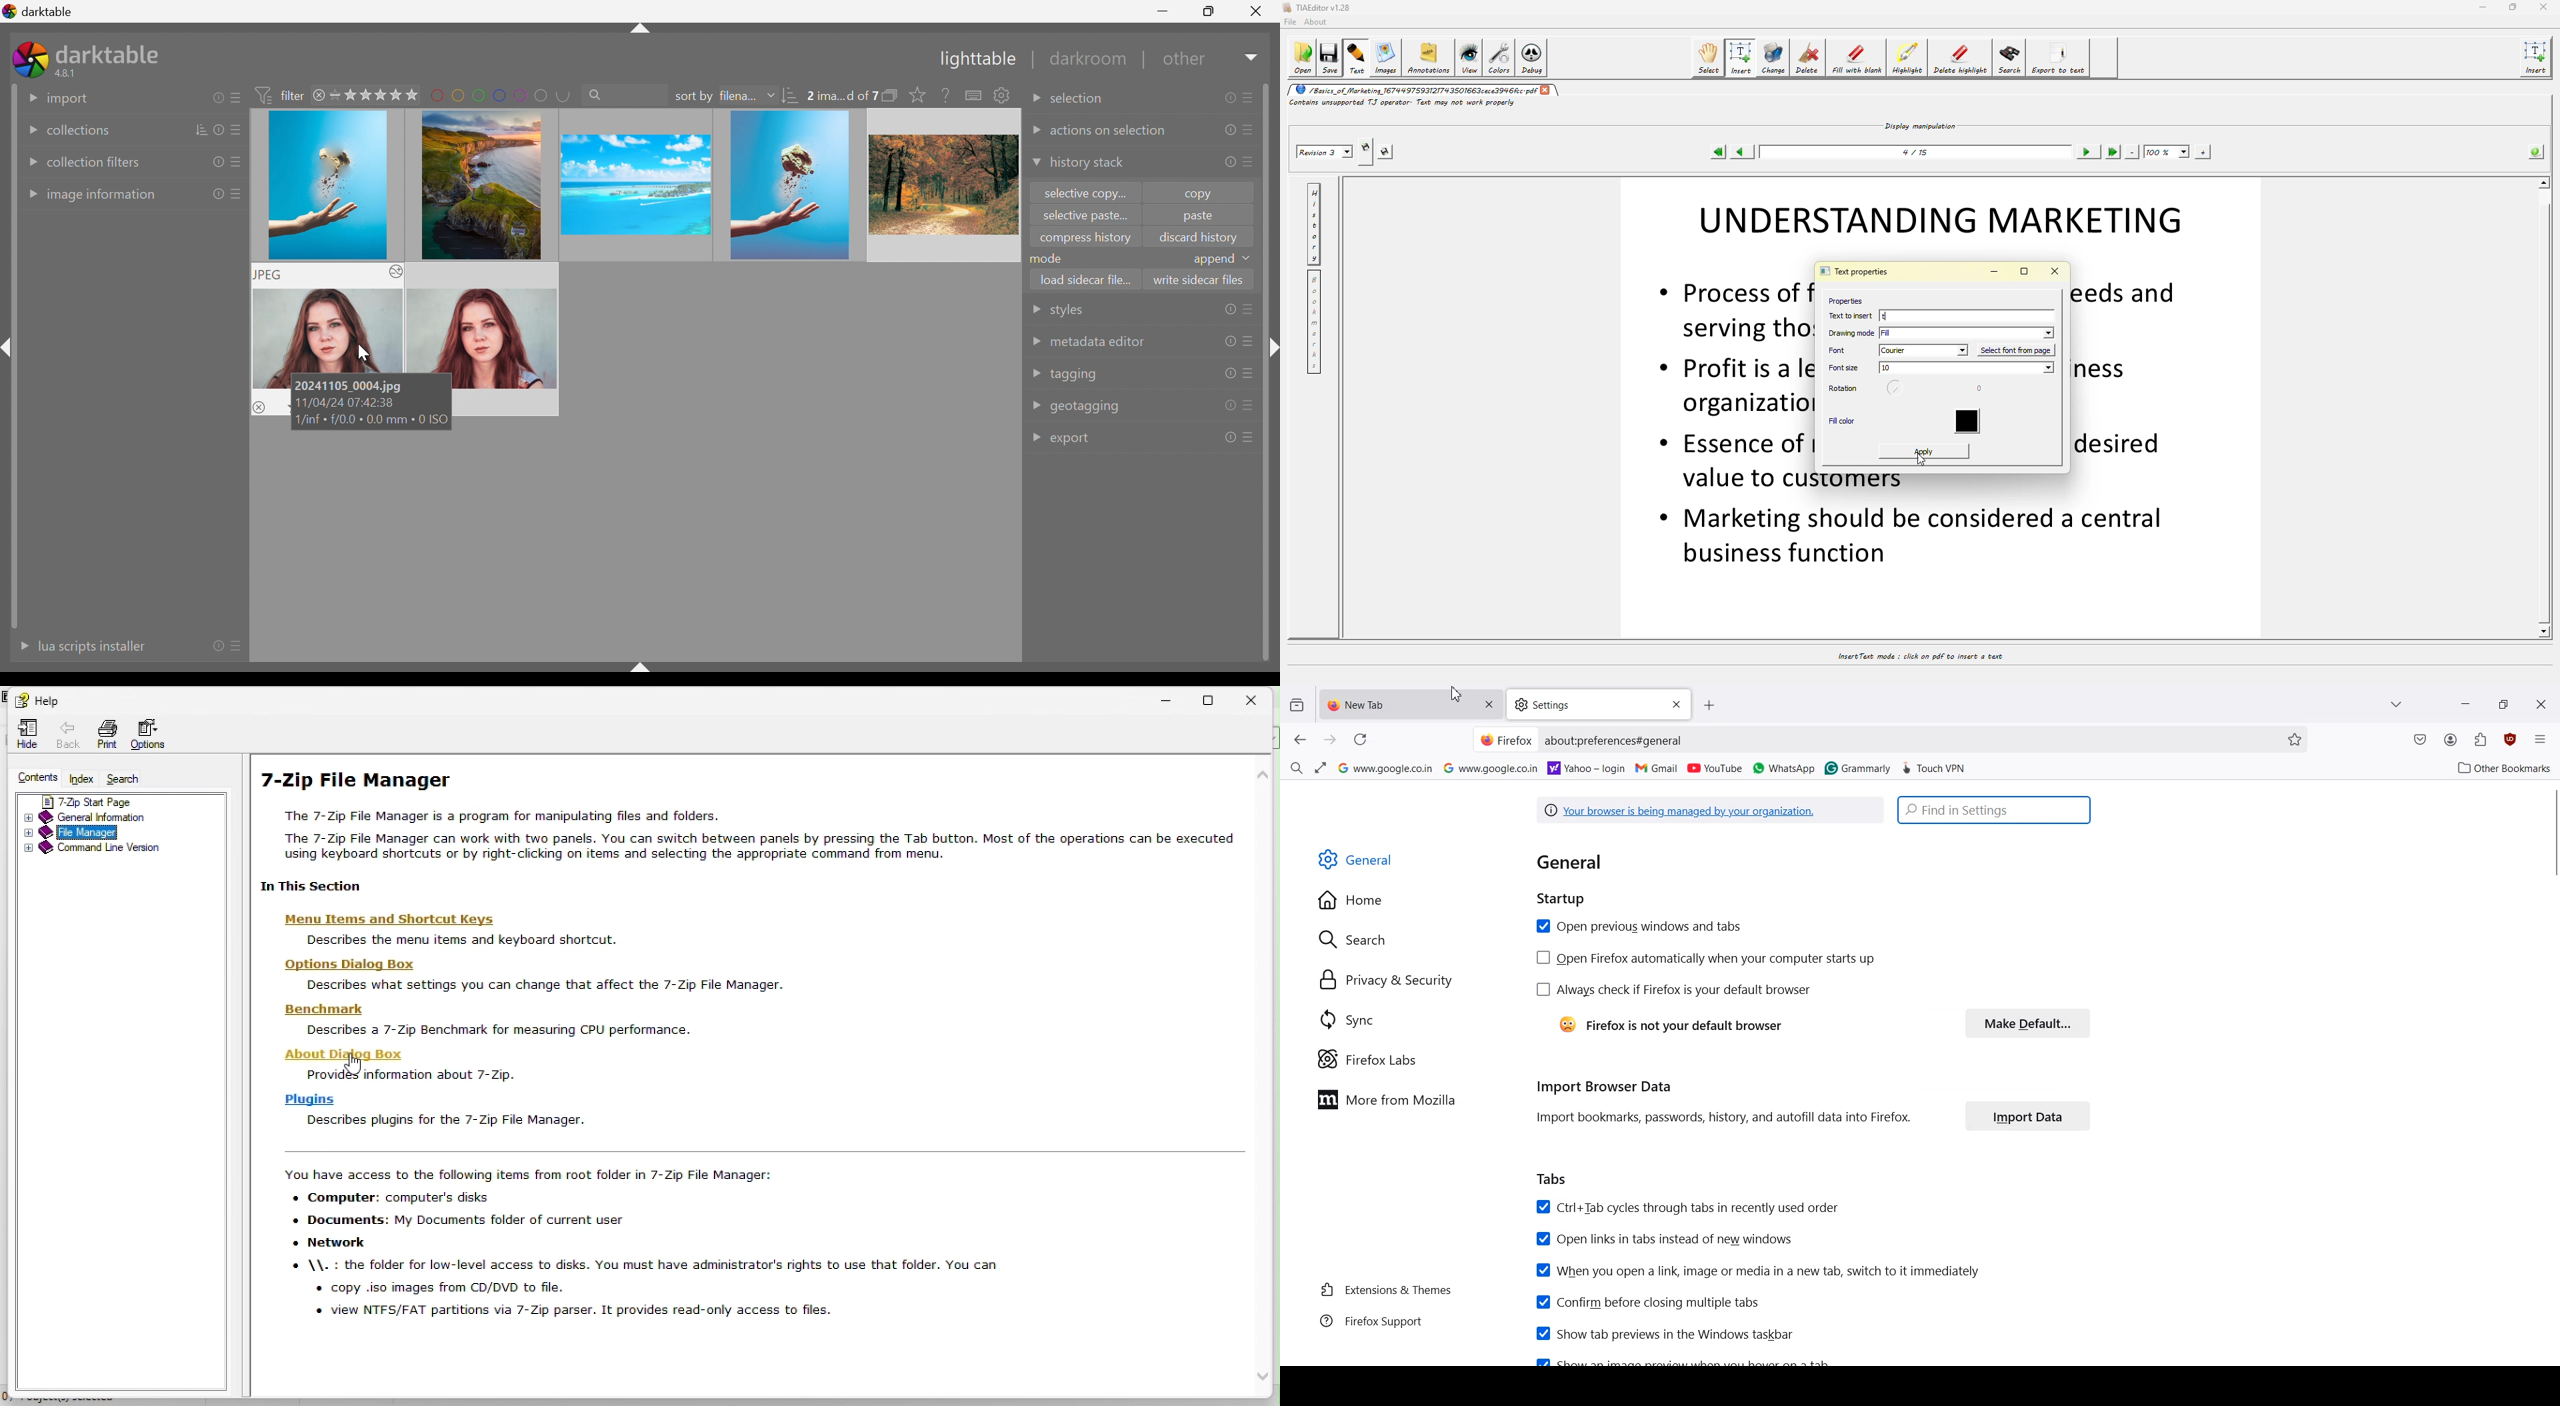  I want to click on presets, so click(1251, 129).